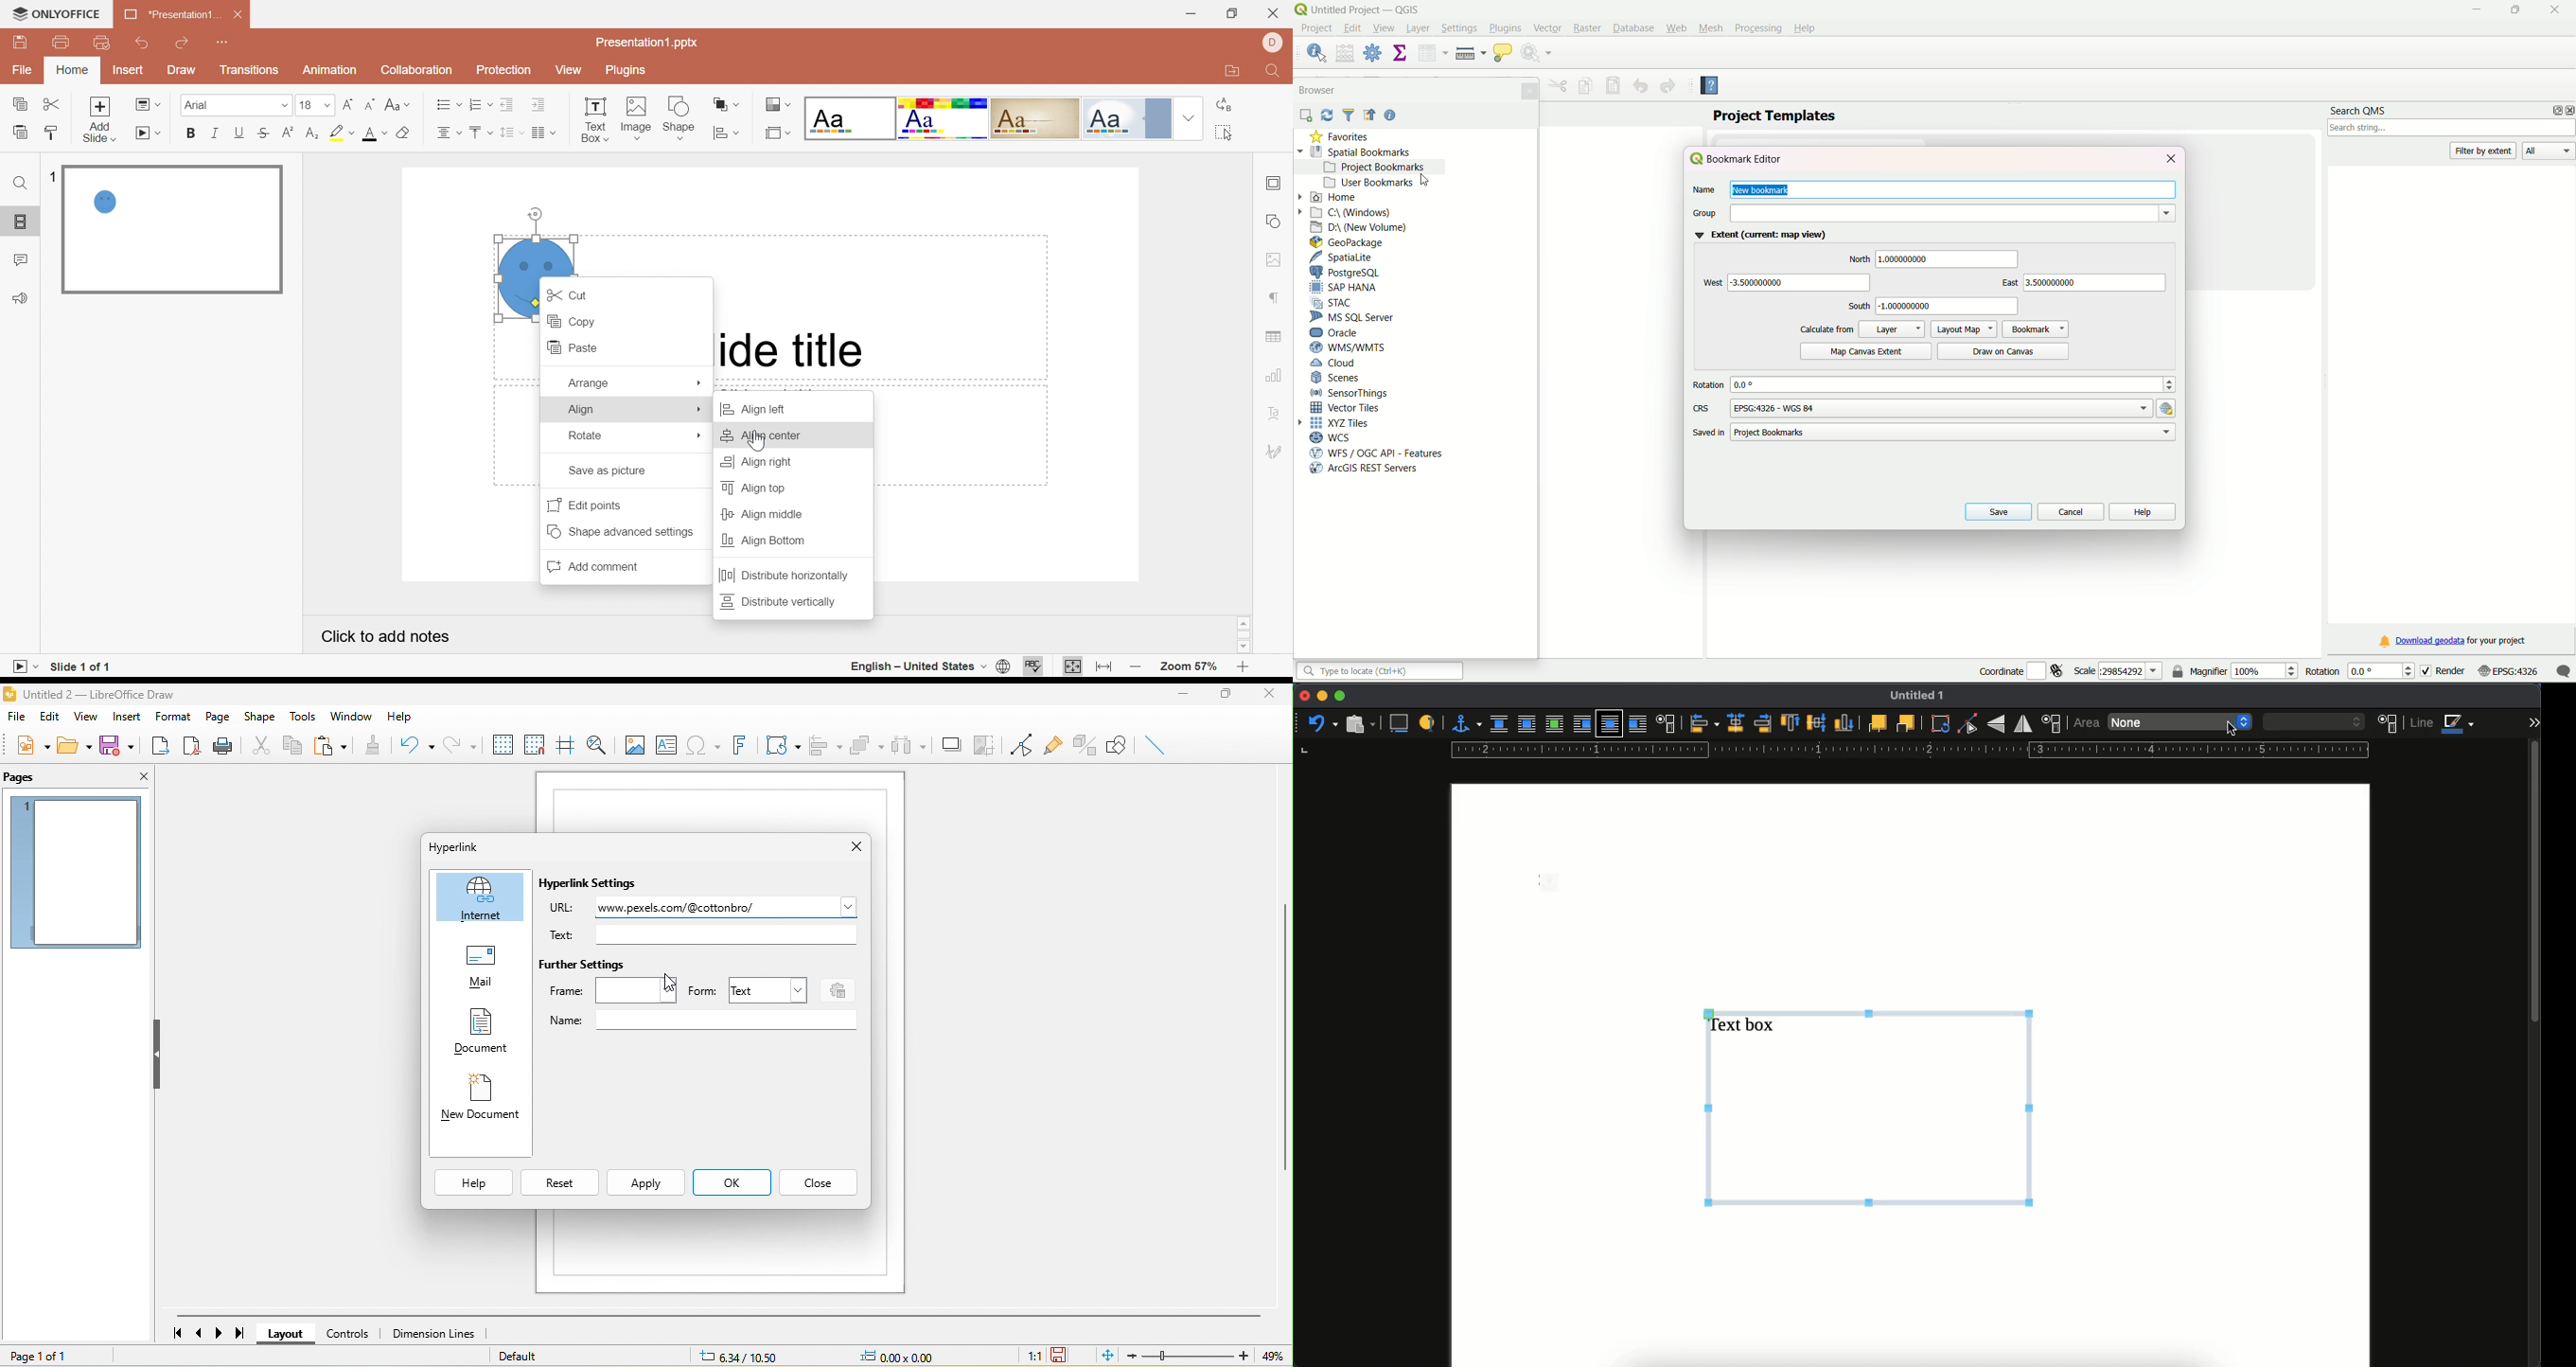 This screenshot has height=1372, width=2576. Describe the element at coordinates (377, 744) in the screenshot. I see `clone formatting` at that location.